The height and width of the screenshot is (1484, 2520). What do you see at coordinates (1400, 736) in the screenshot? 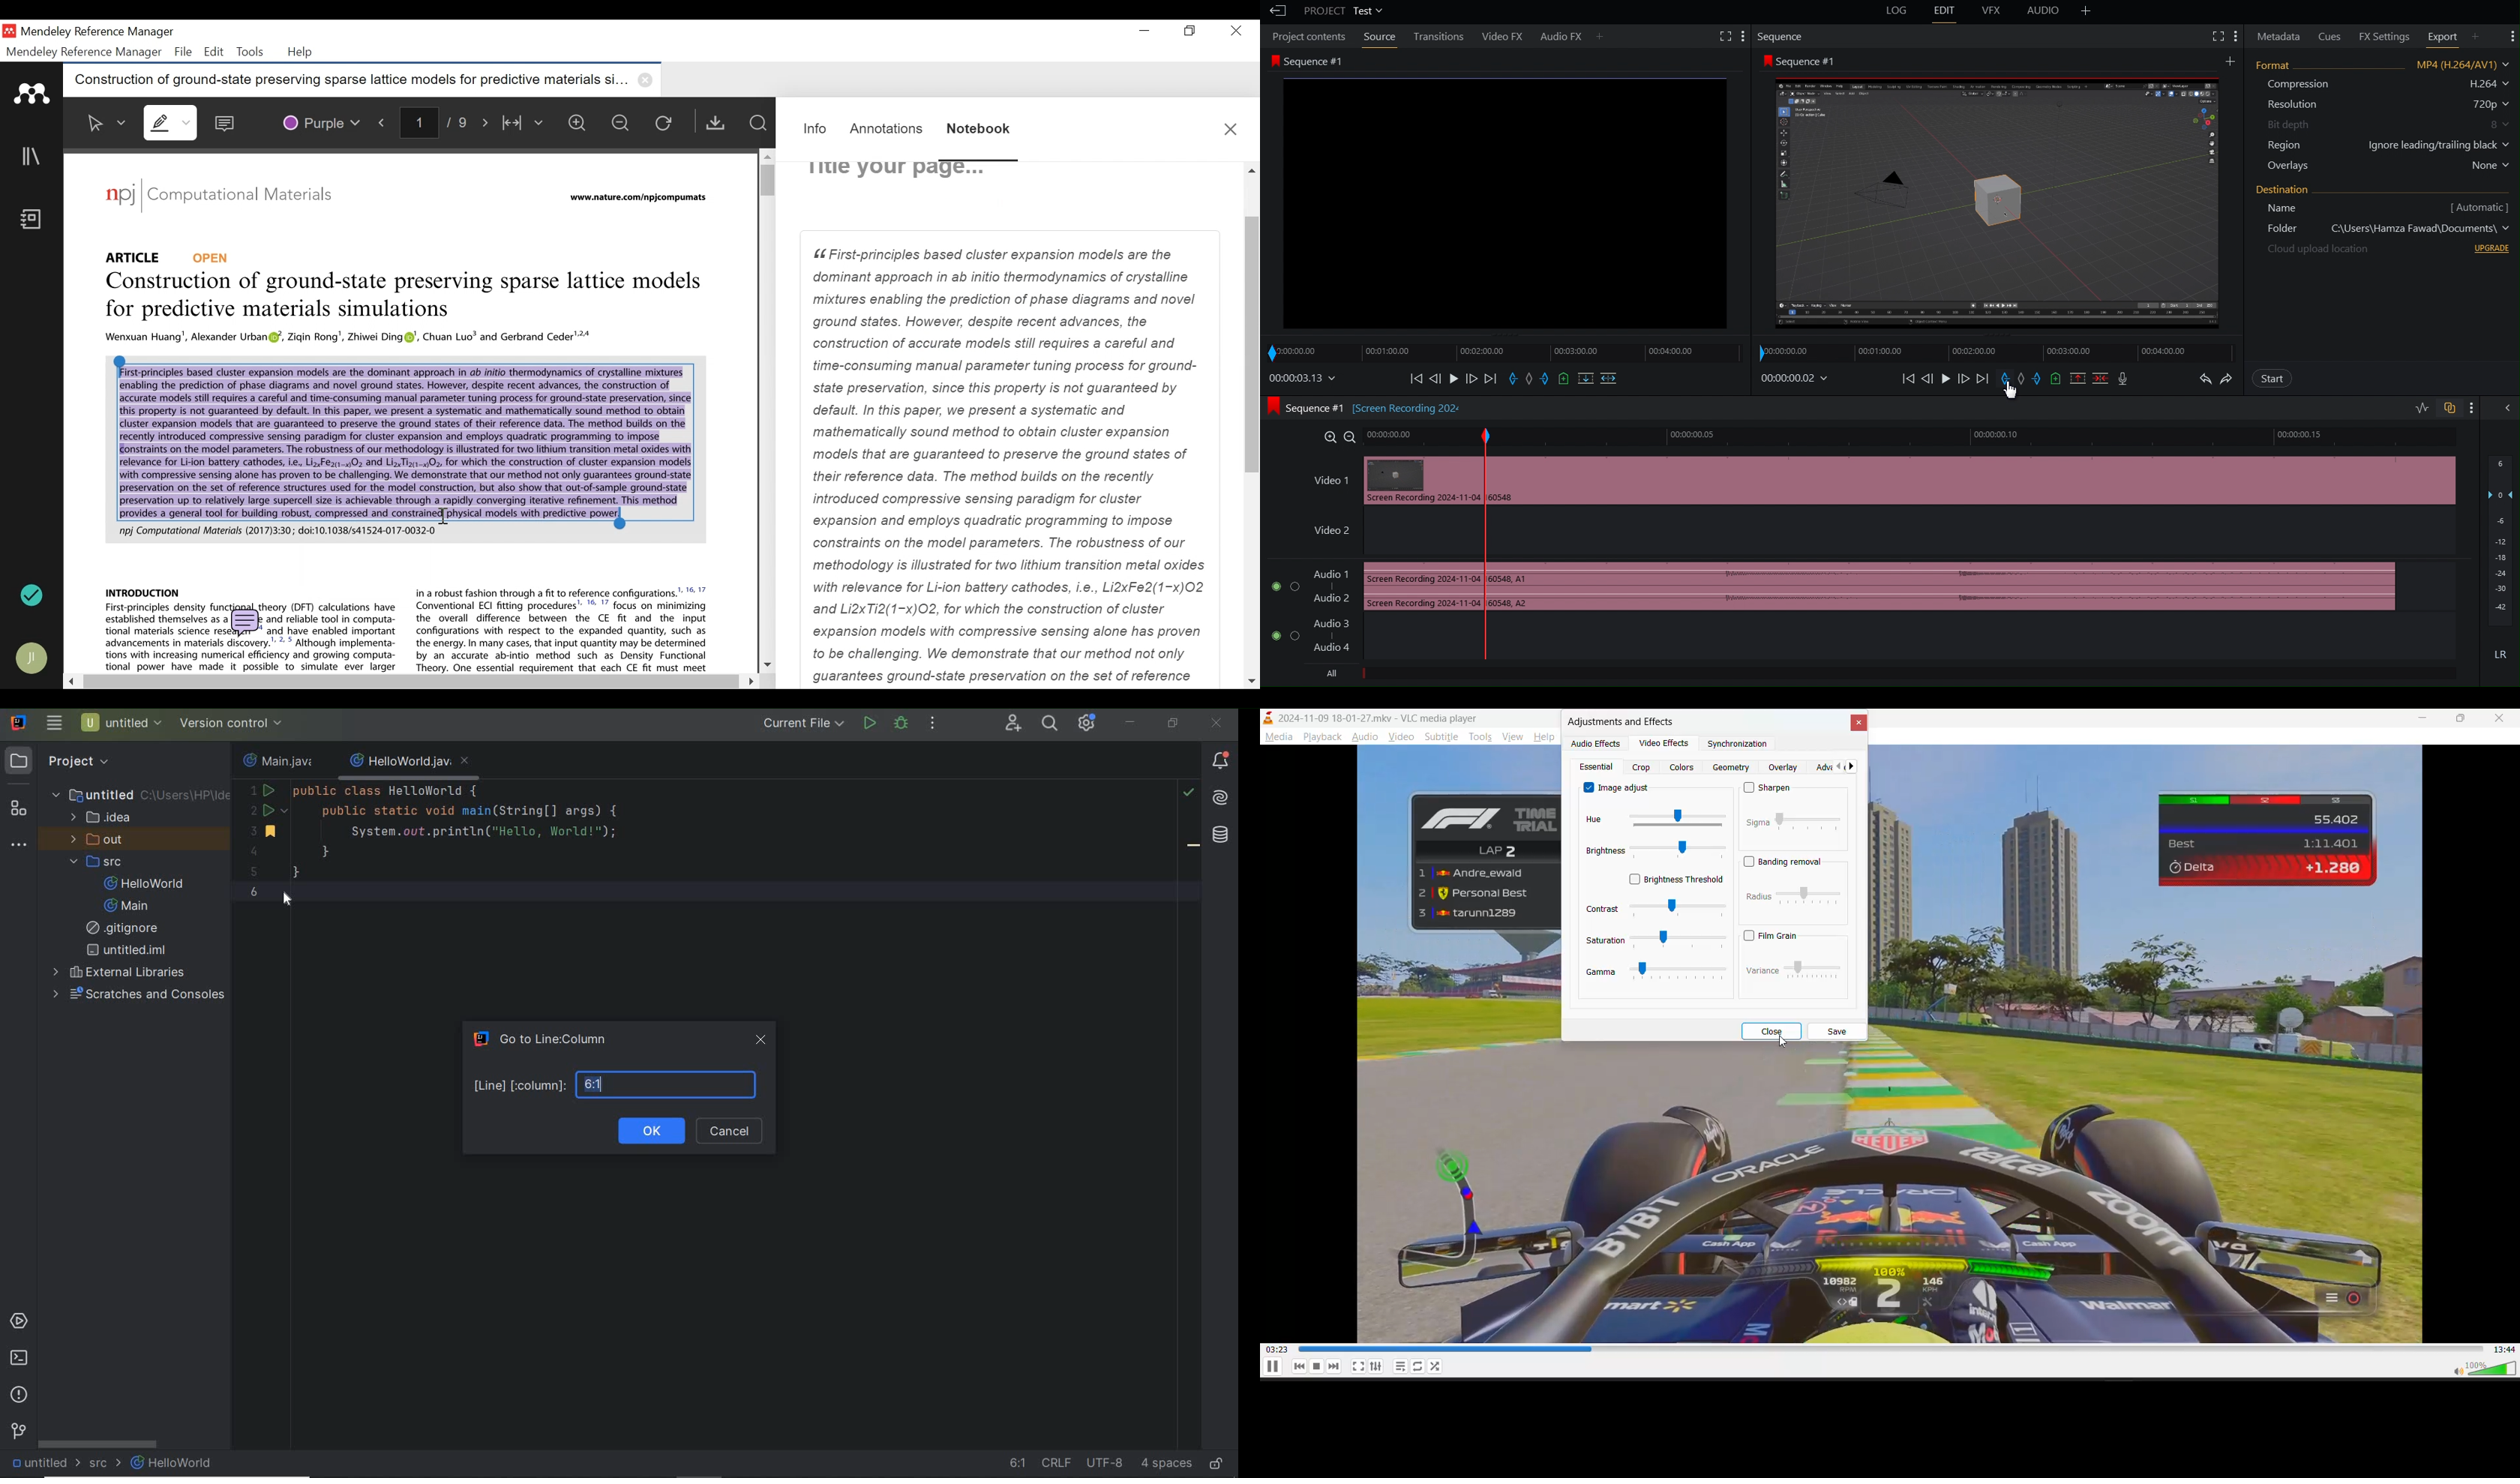
I see `video` at bounding box center [1400, 736].